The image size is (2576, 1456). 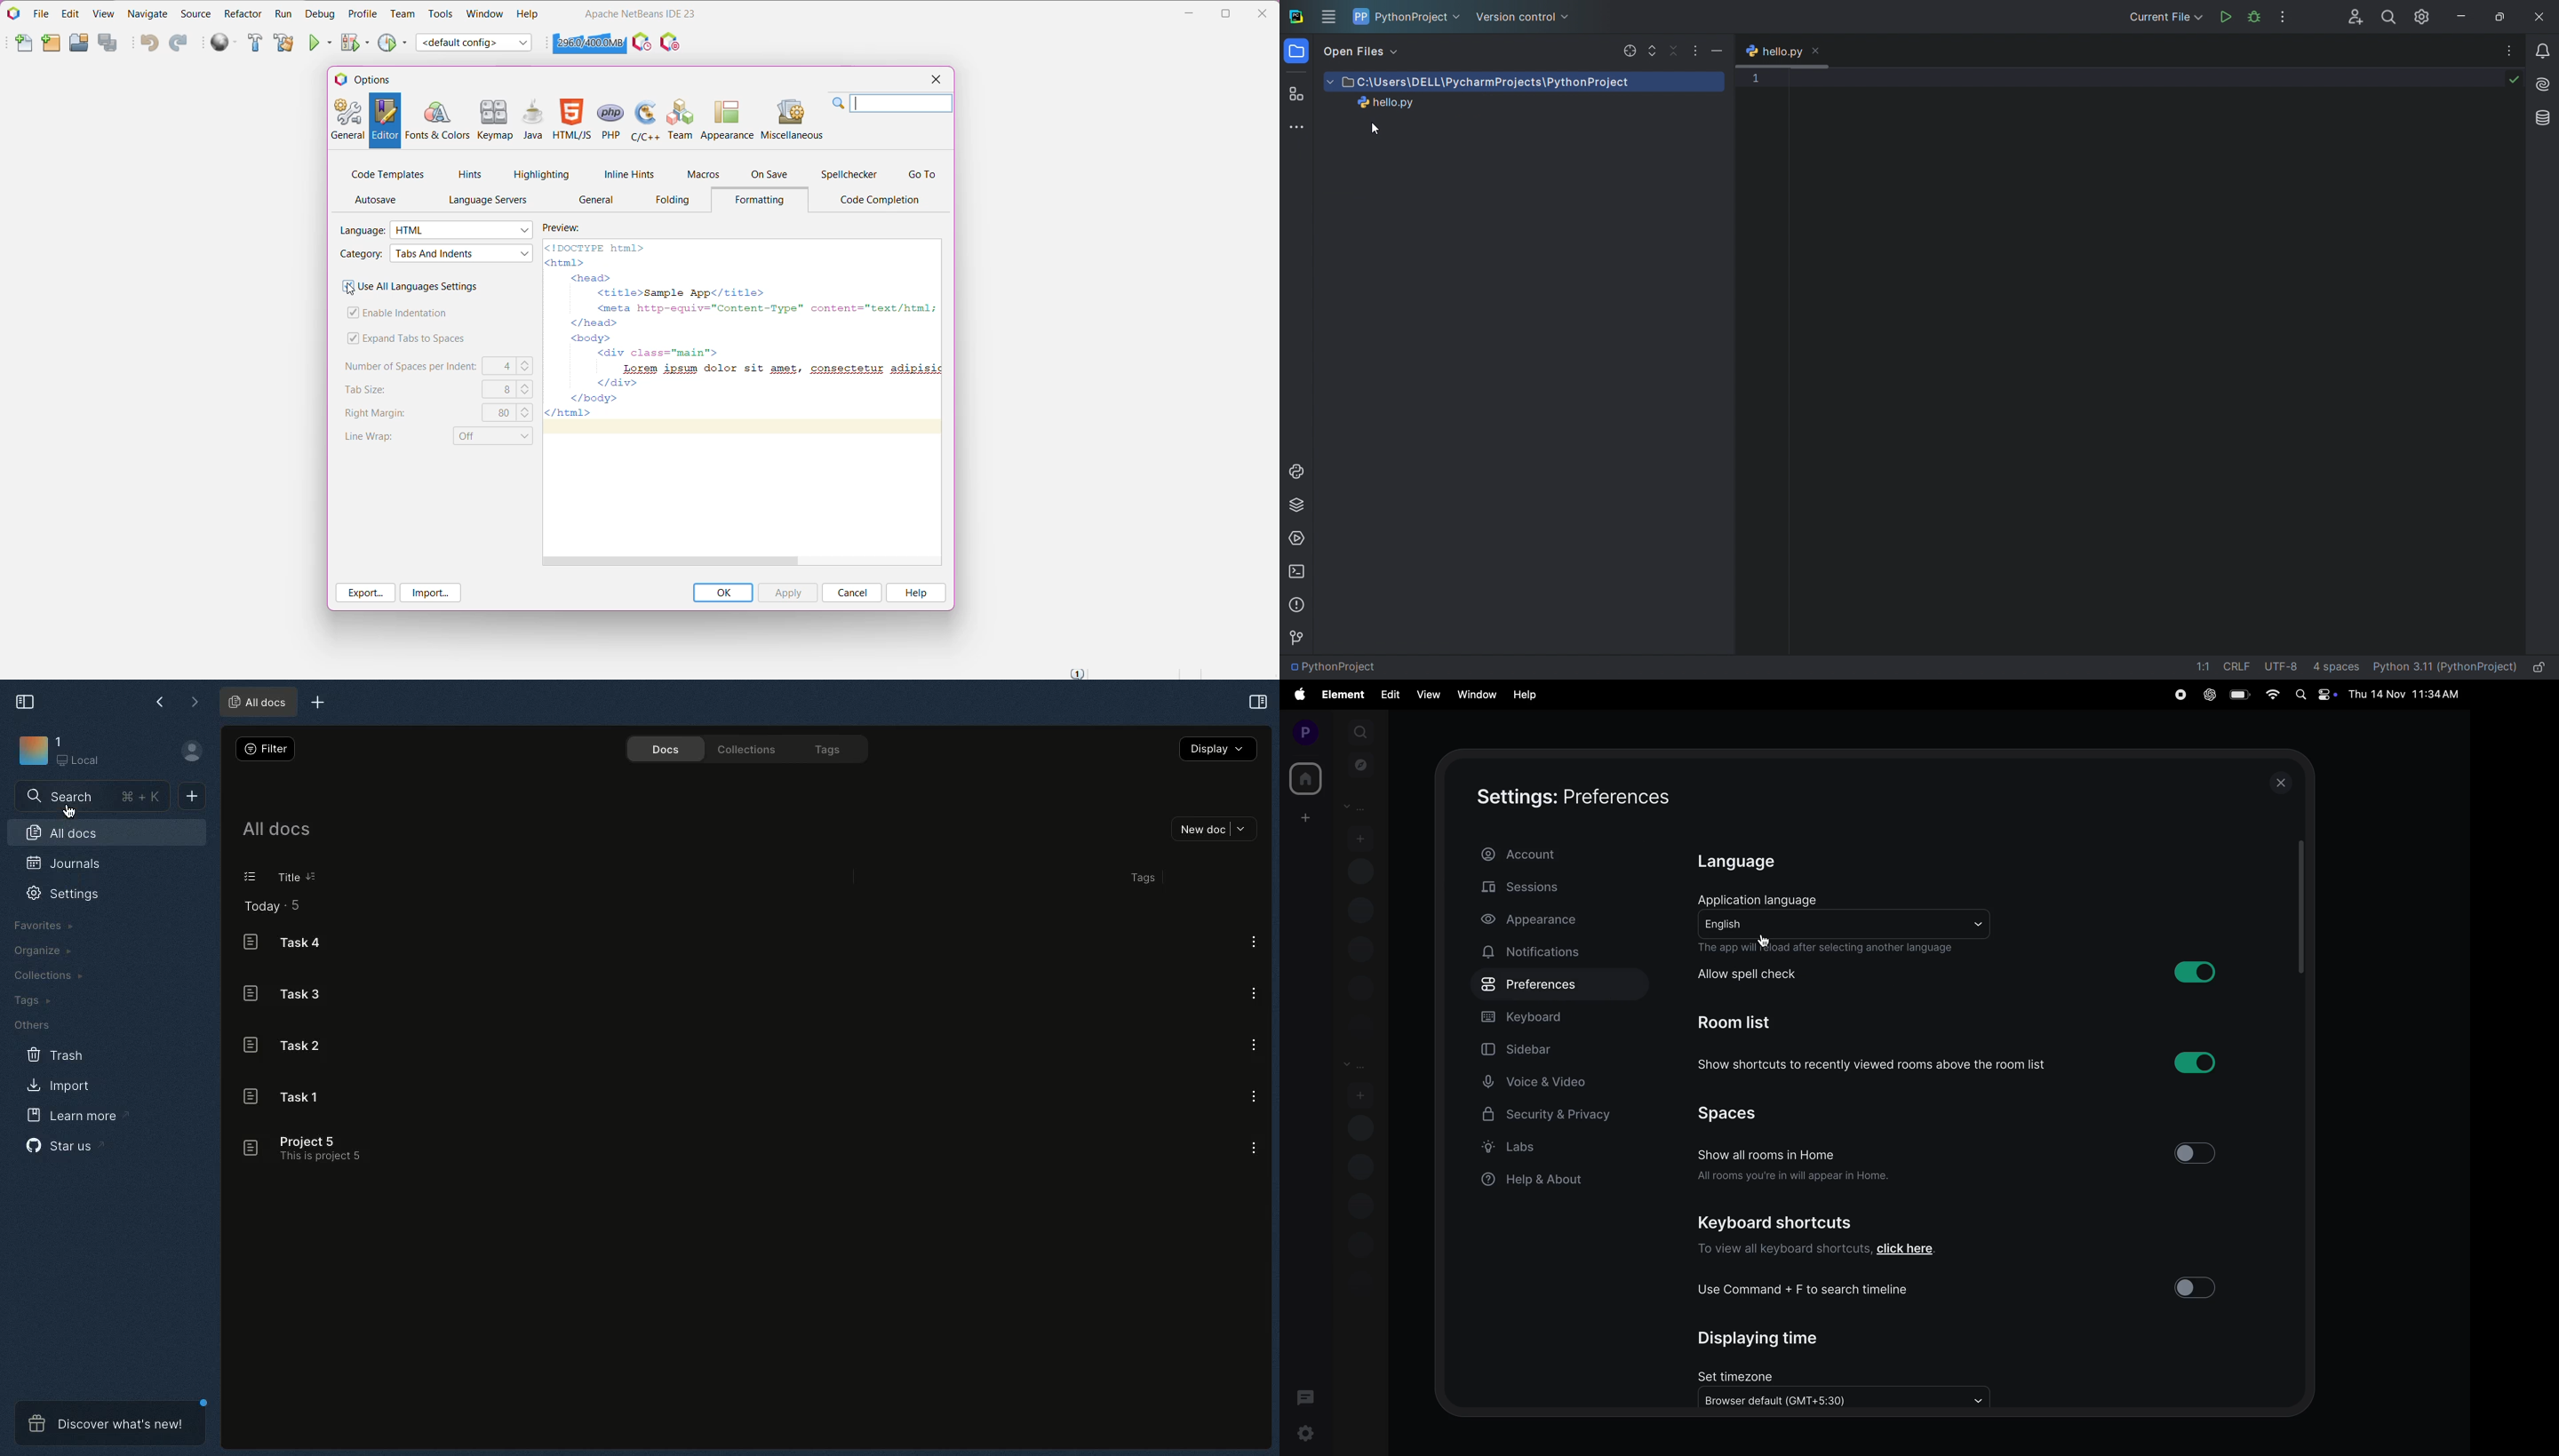 I want to click on Options, so click(x=1254, y=991).